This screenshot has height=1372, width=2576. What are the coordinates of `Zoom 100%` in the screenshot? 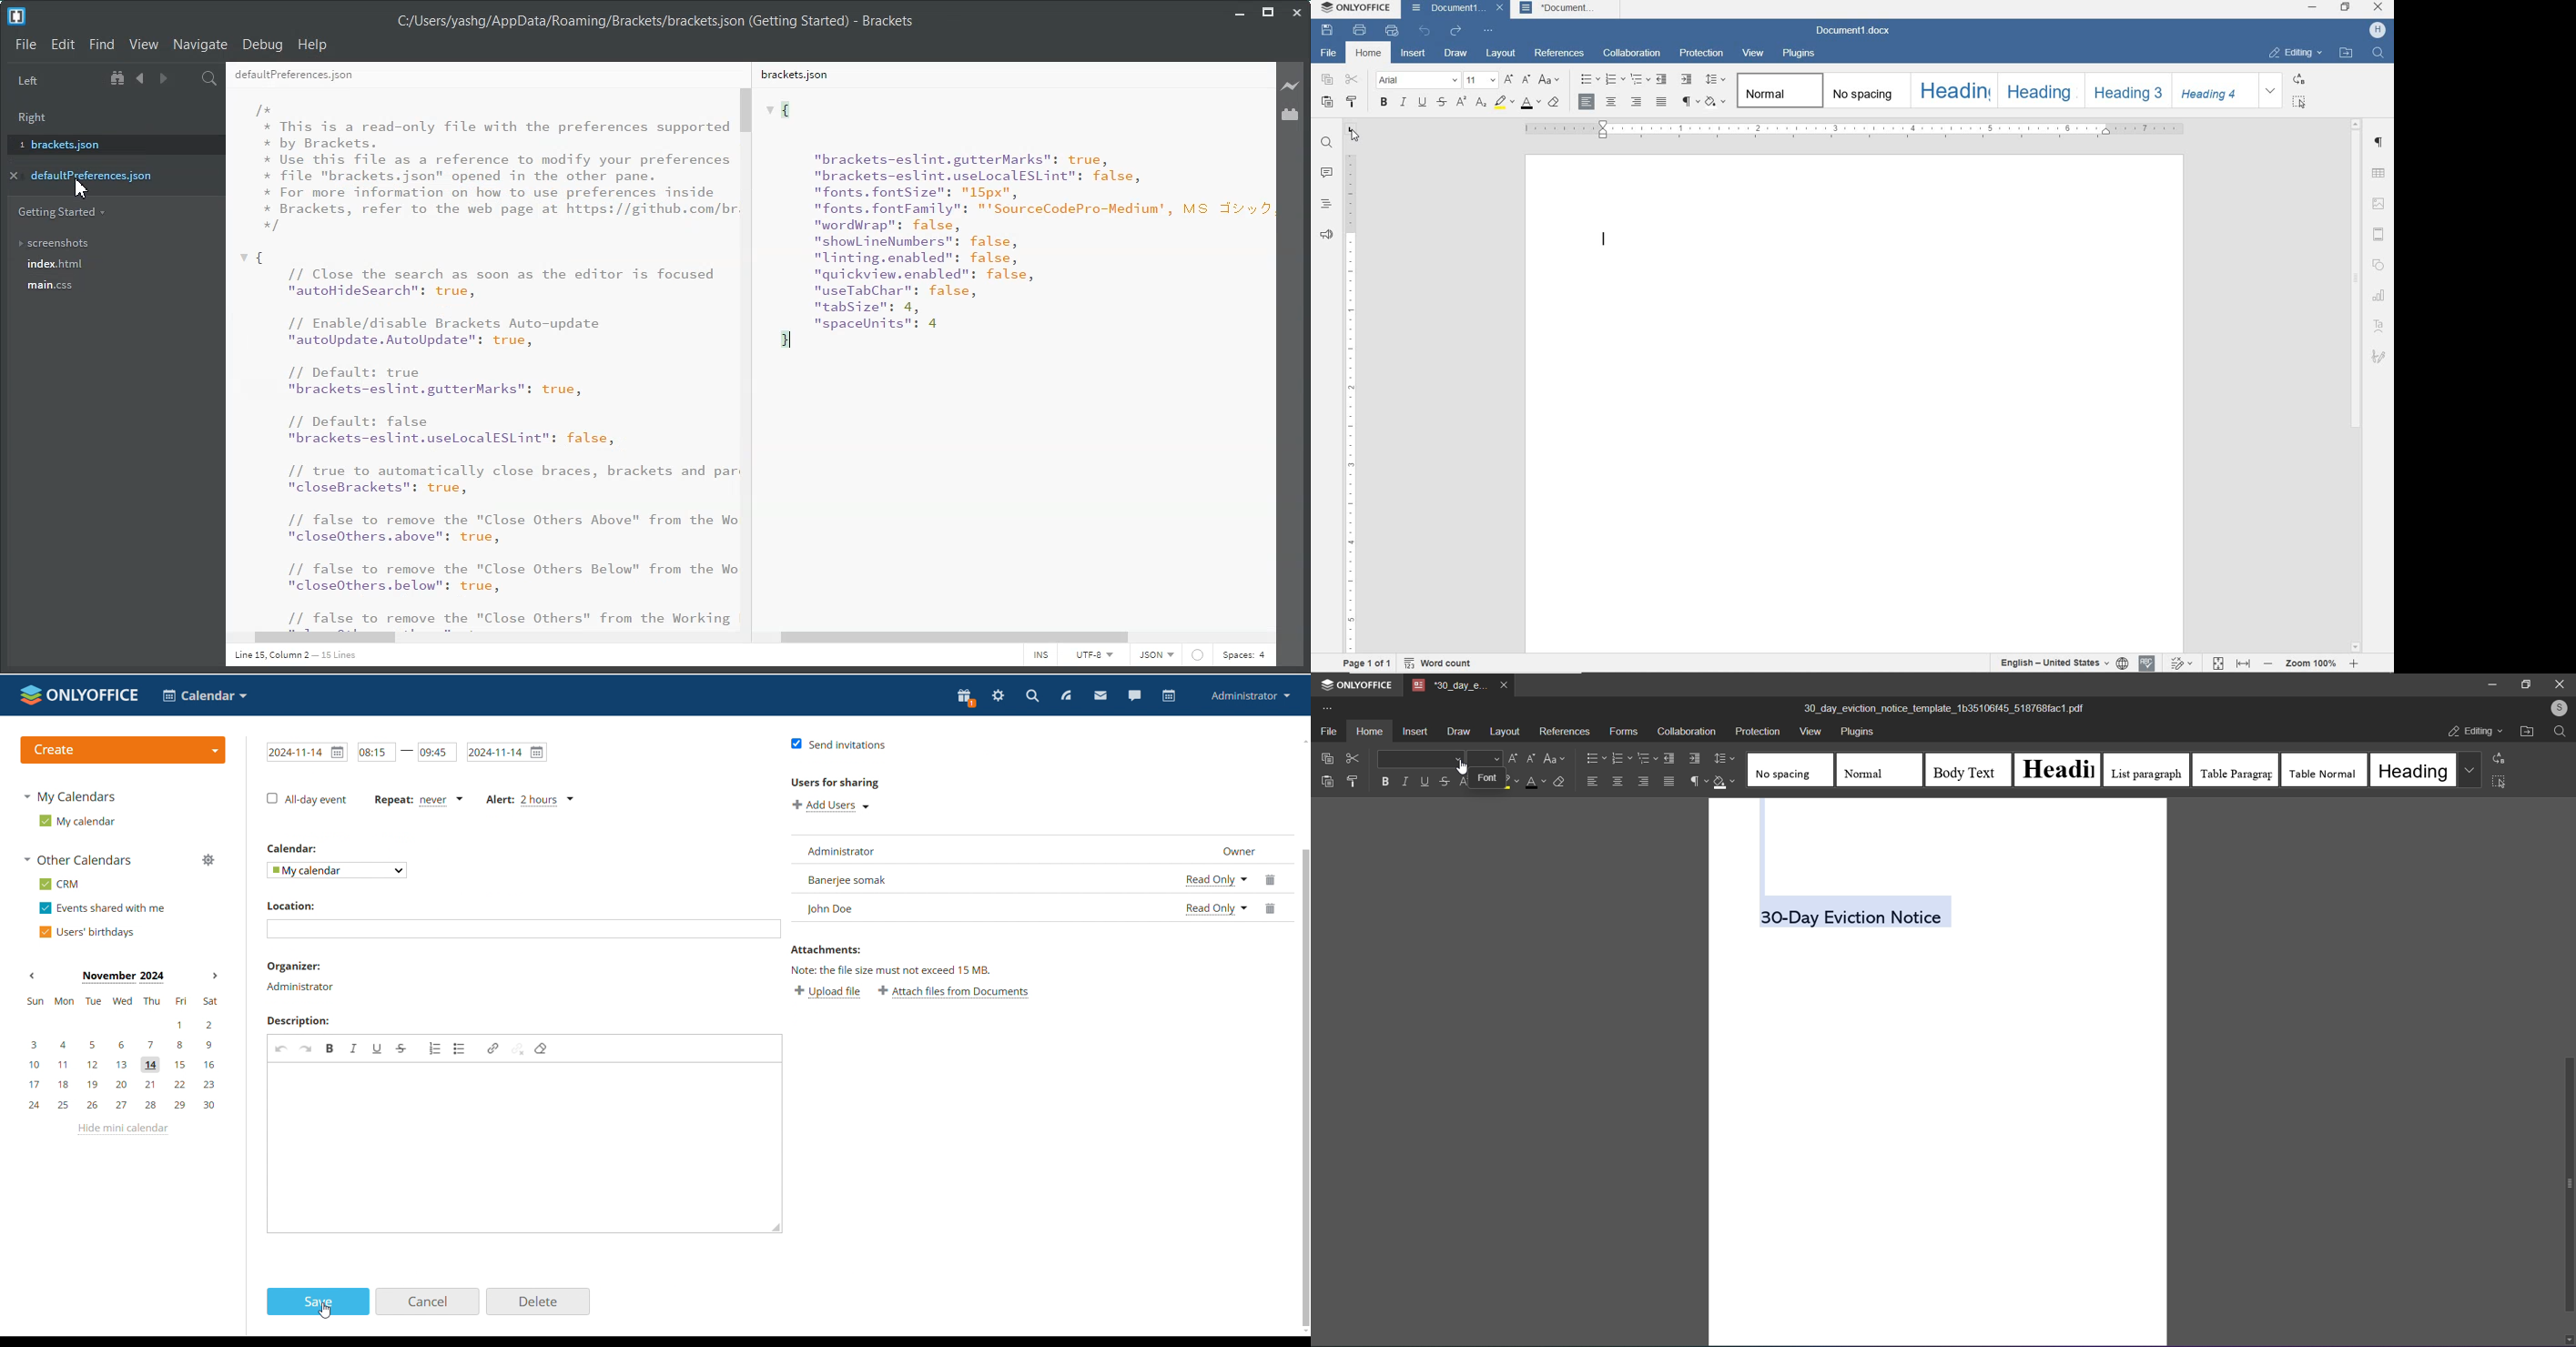 It's located at (2310, 663).